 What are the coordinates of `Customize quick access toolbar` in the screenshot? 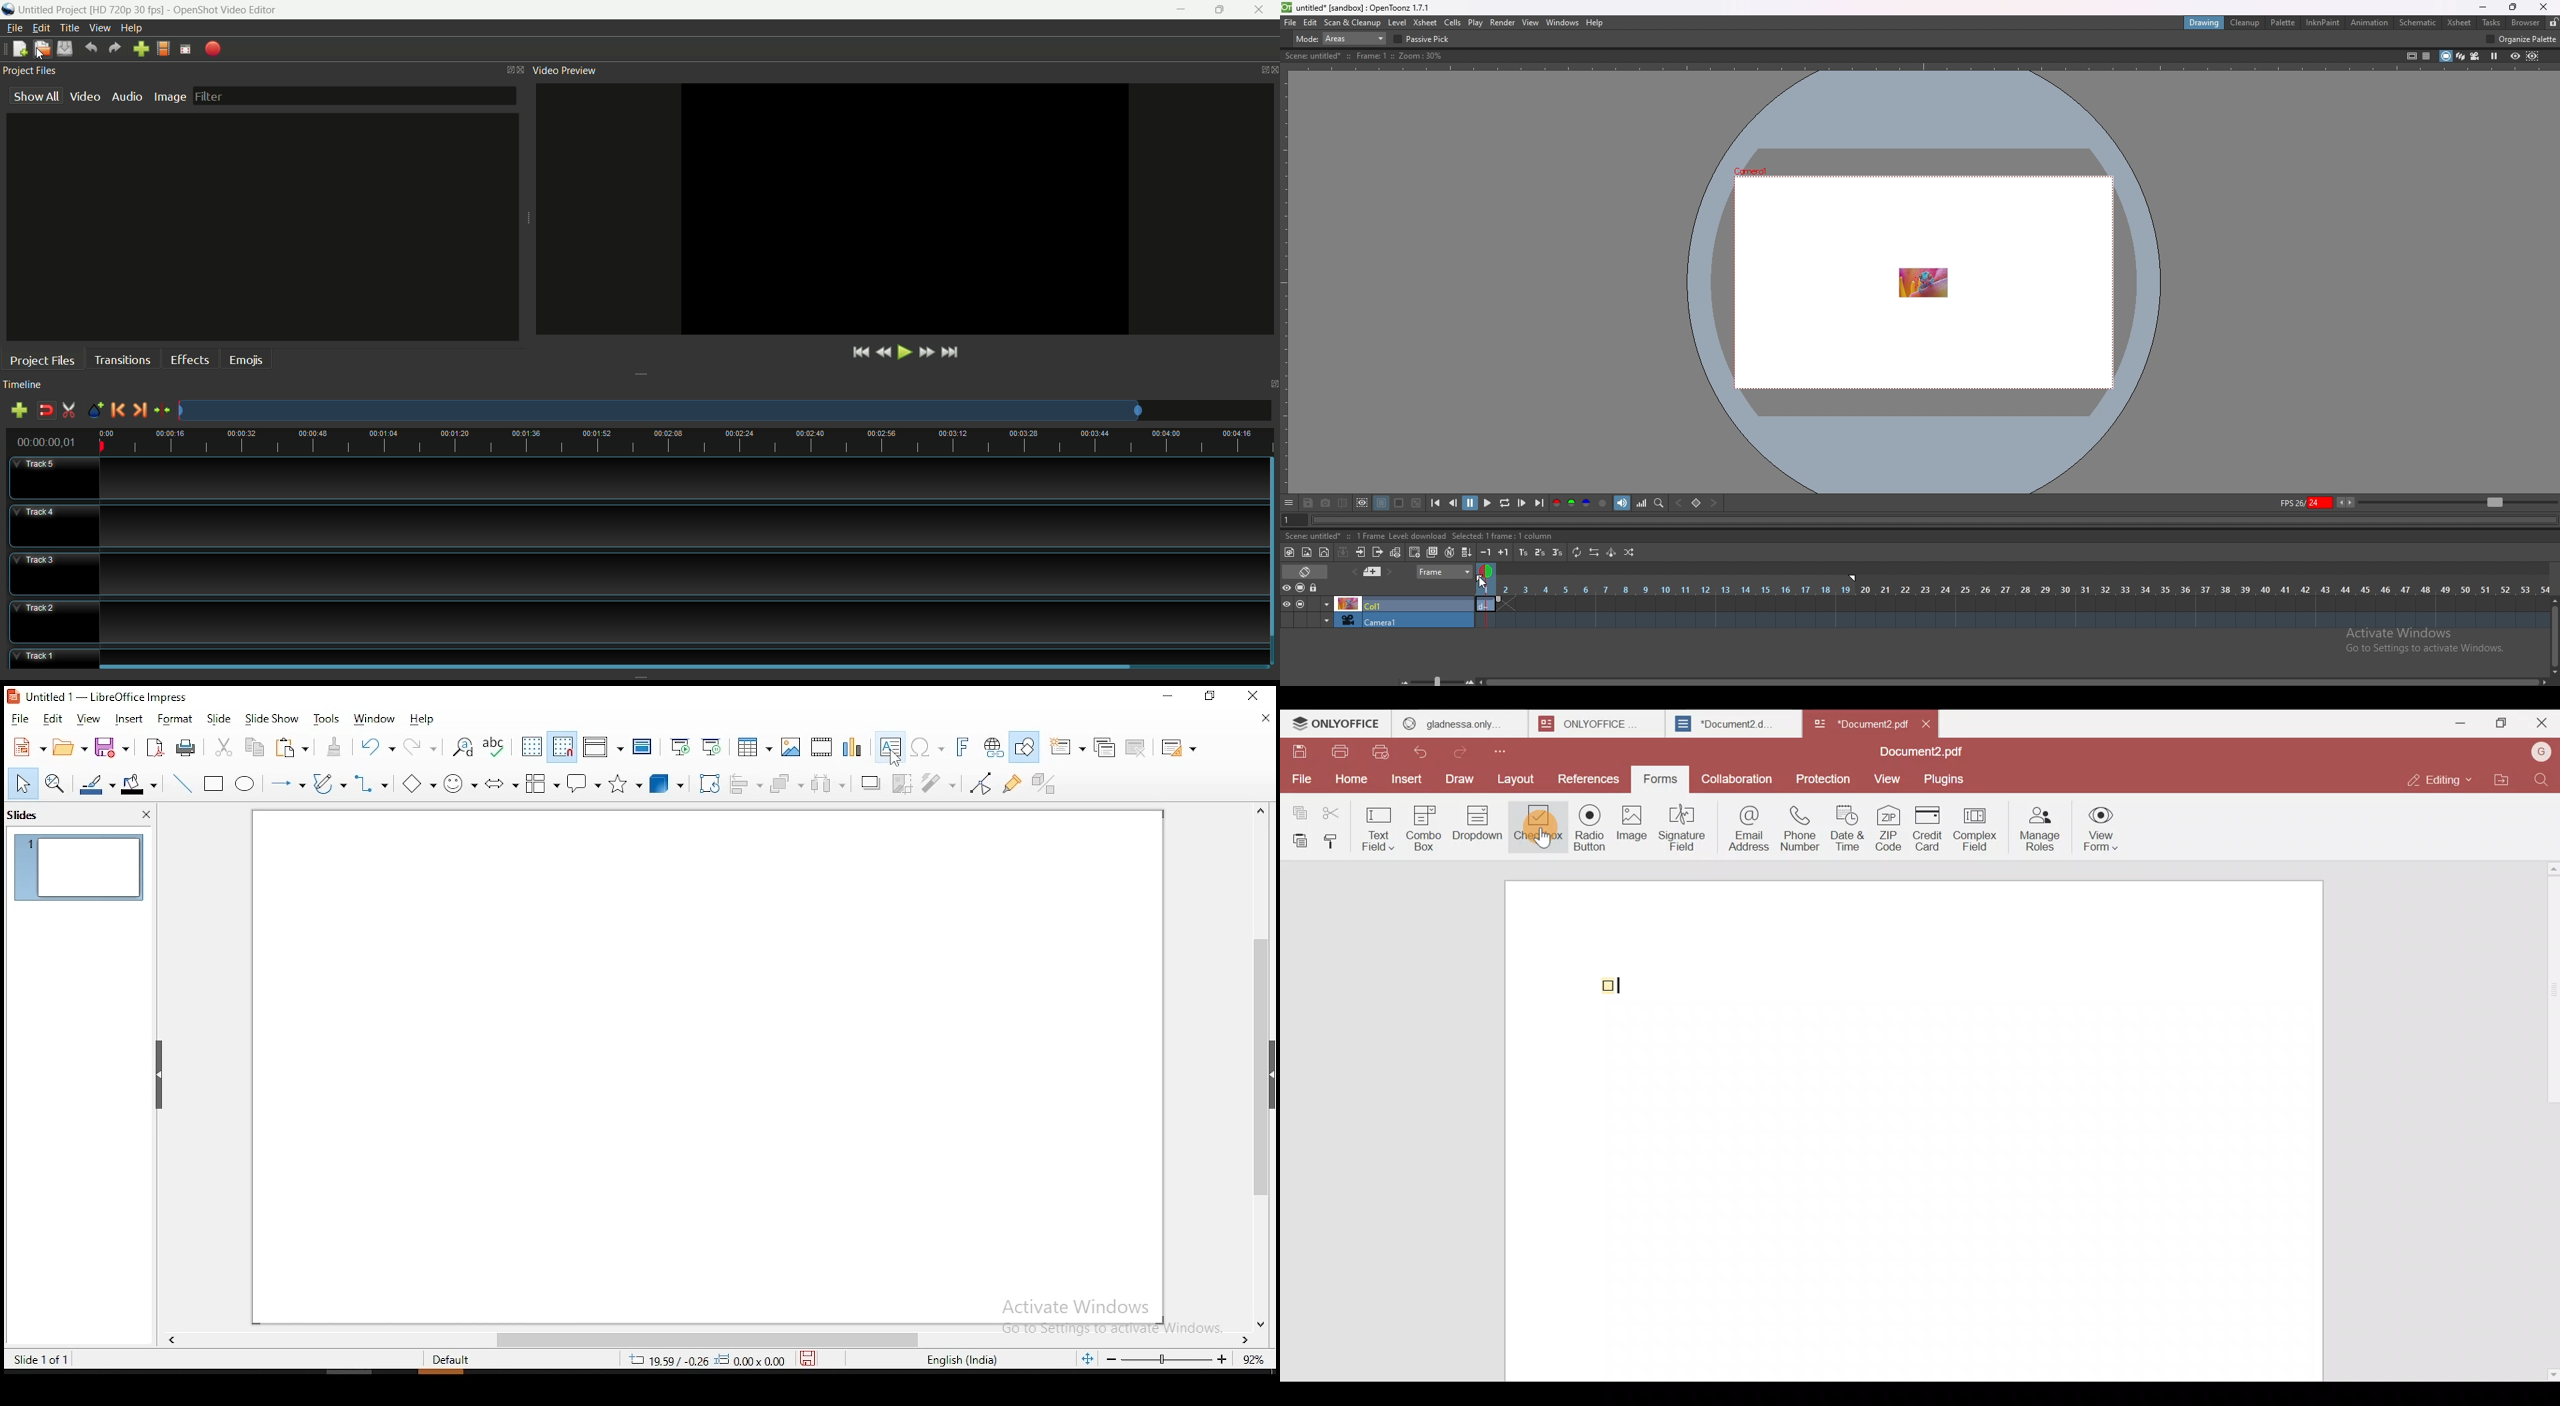 It's located at (1511, 749).